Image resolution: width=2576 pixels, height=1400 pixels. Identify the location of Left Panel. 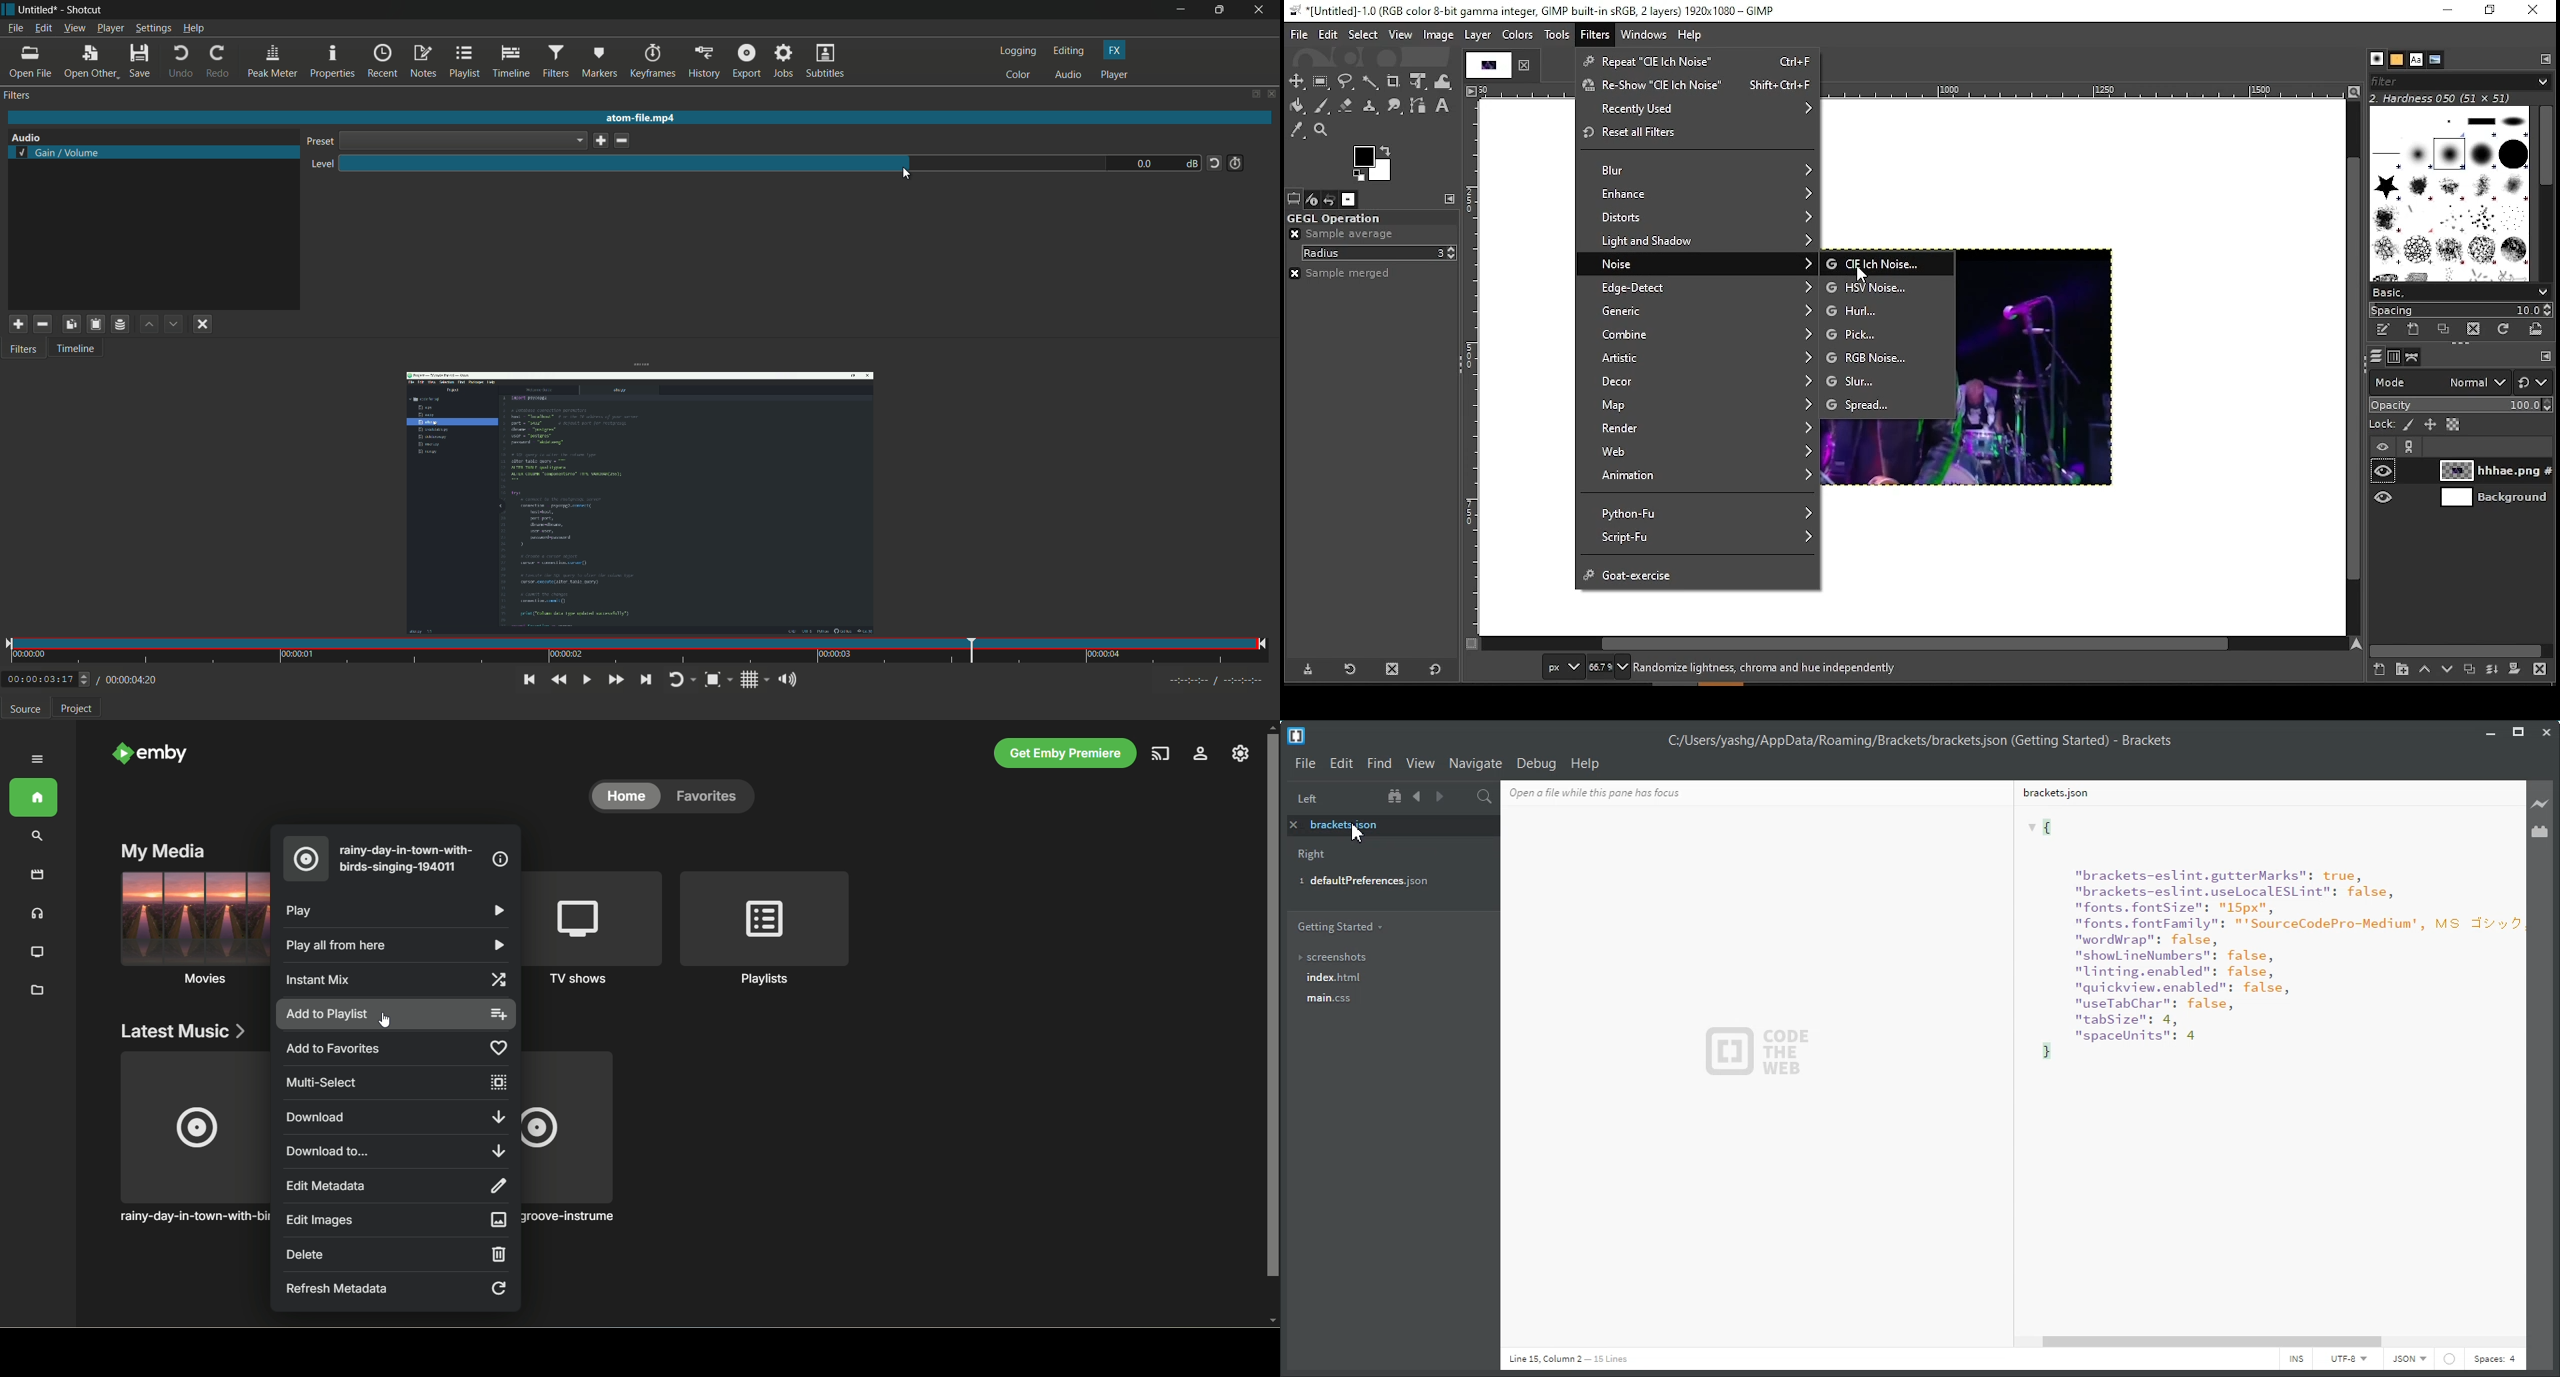
(1307, 799).